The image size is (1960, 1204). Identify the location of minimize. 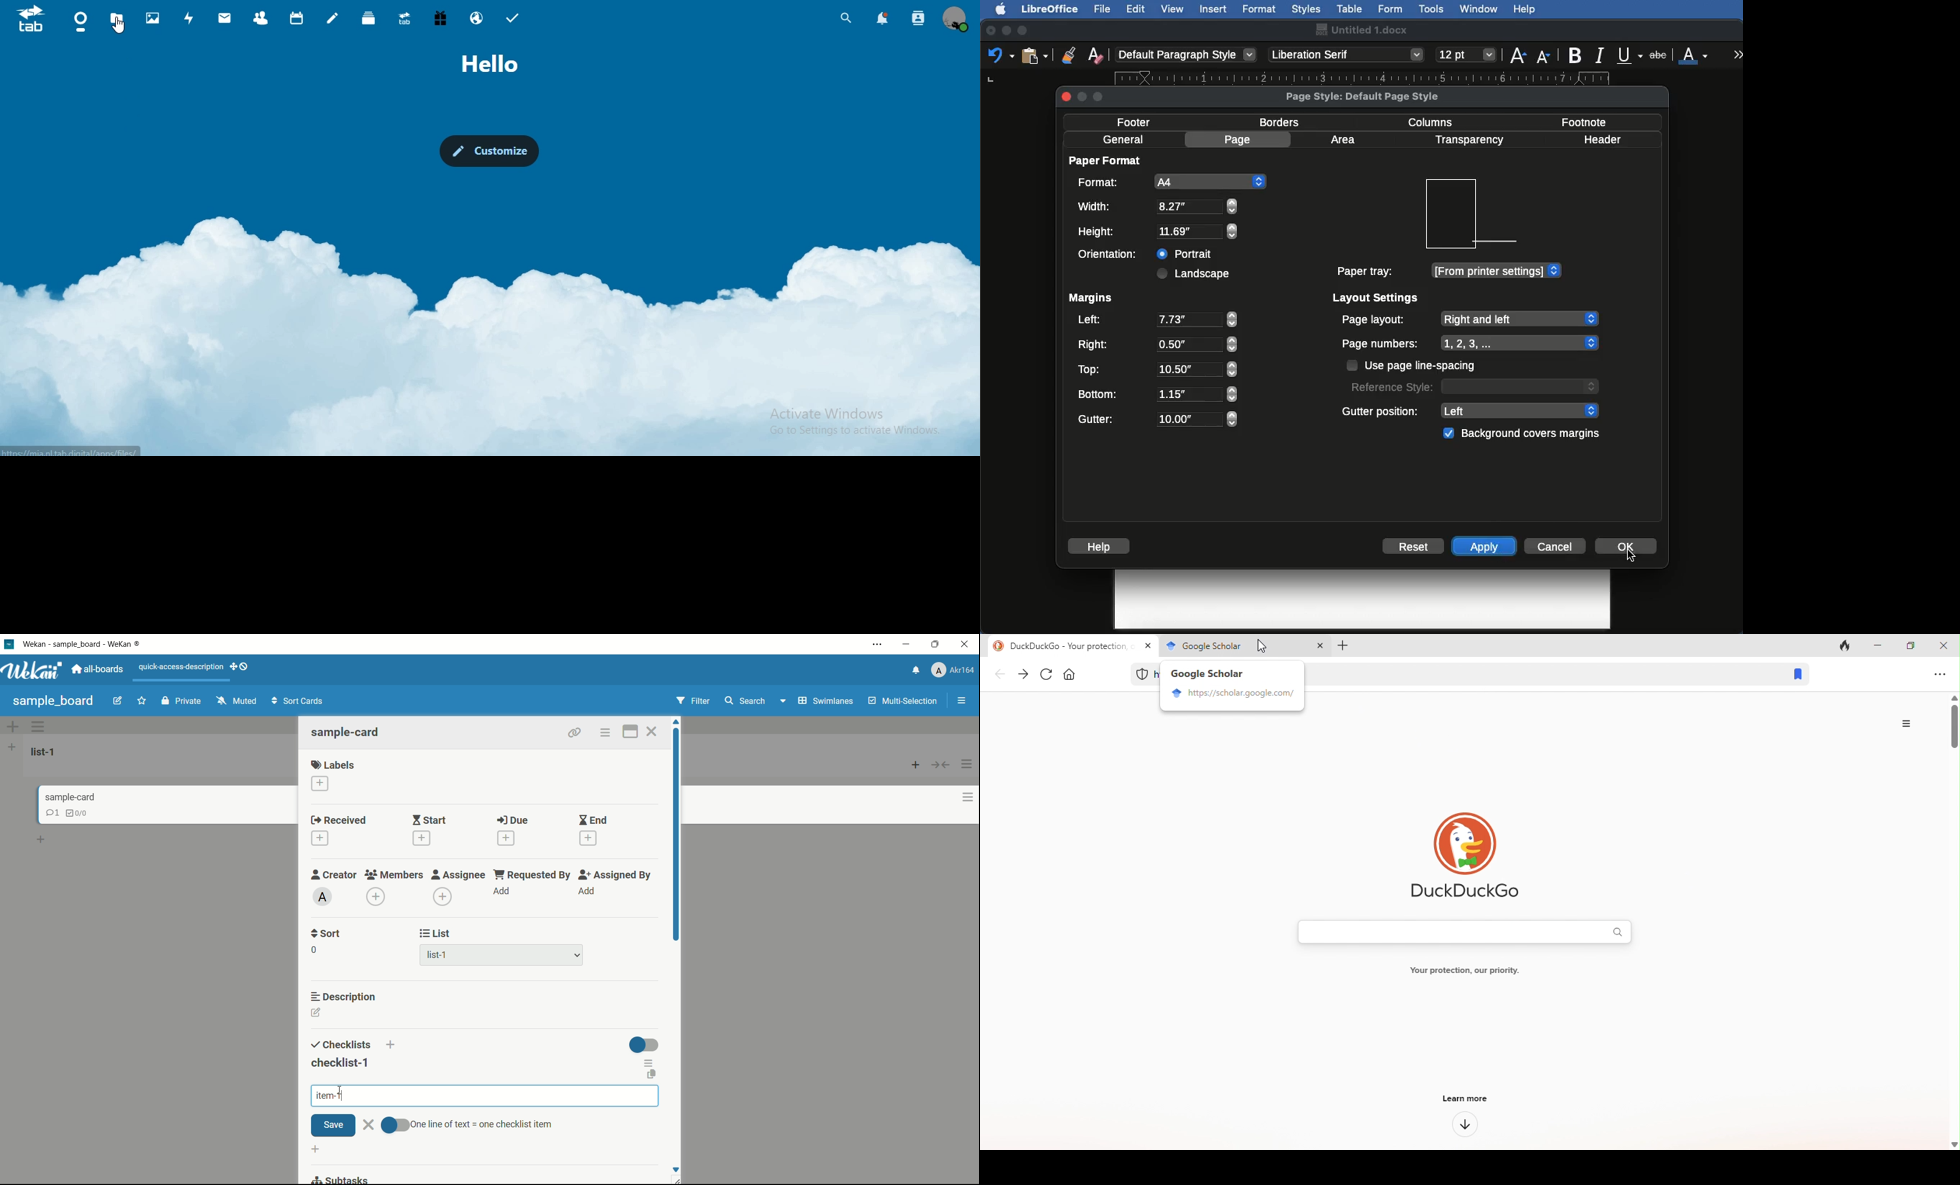
(908, 645).